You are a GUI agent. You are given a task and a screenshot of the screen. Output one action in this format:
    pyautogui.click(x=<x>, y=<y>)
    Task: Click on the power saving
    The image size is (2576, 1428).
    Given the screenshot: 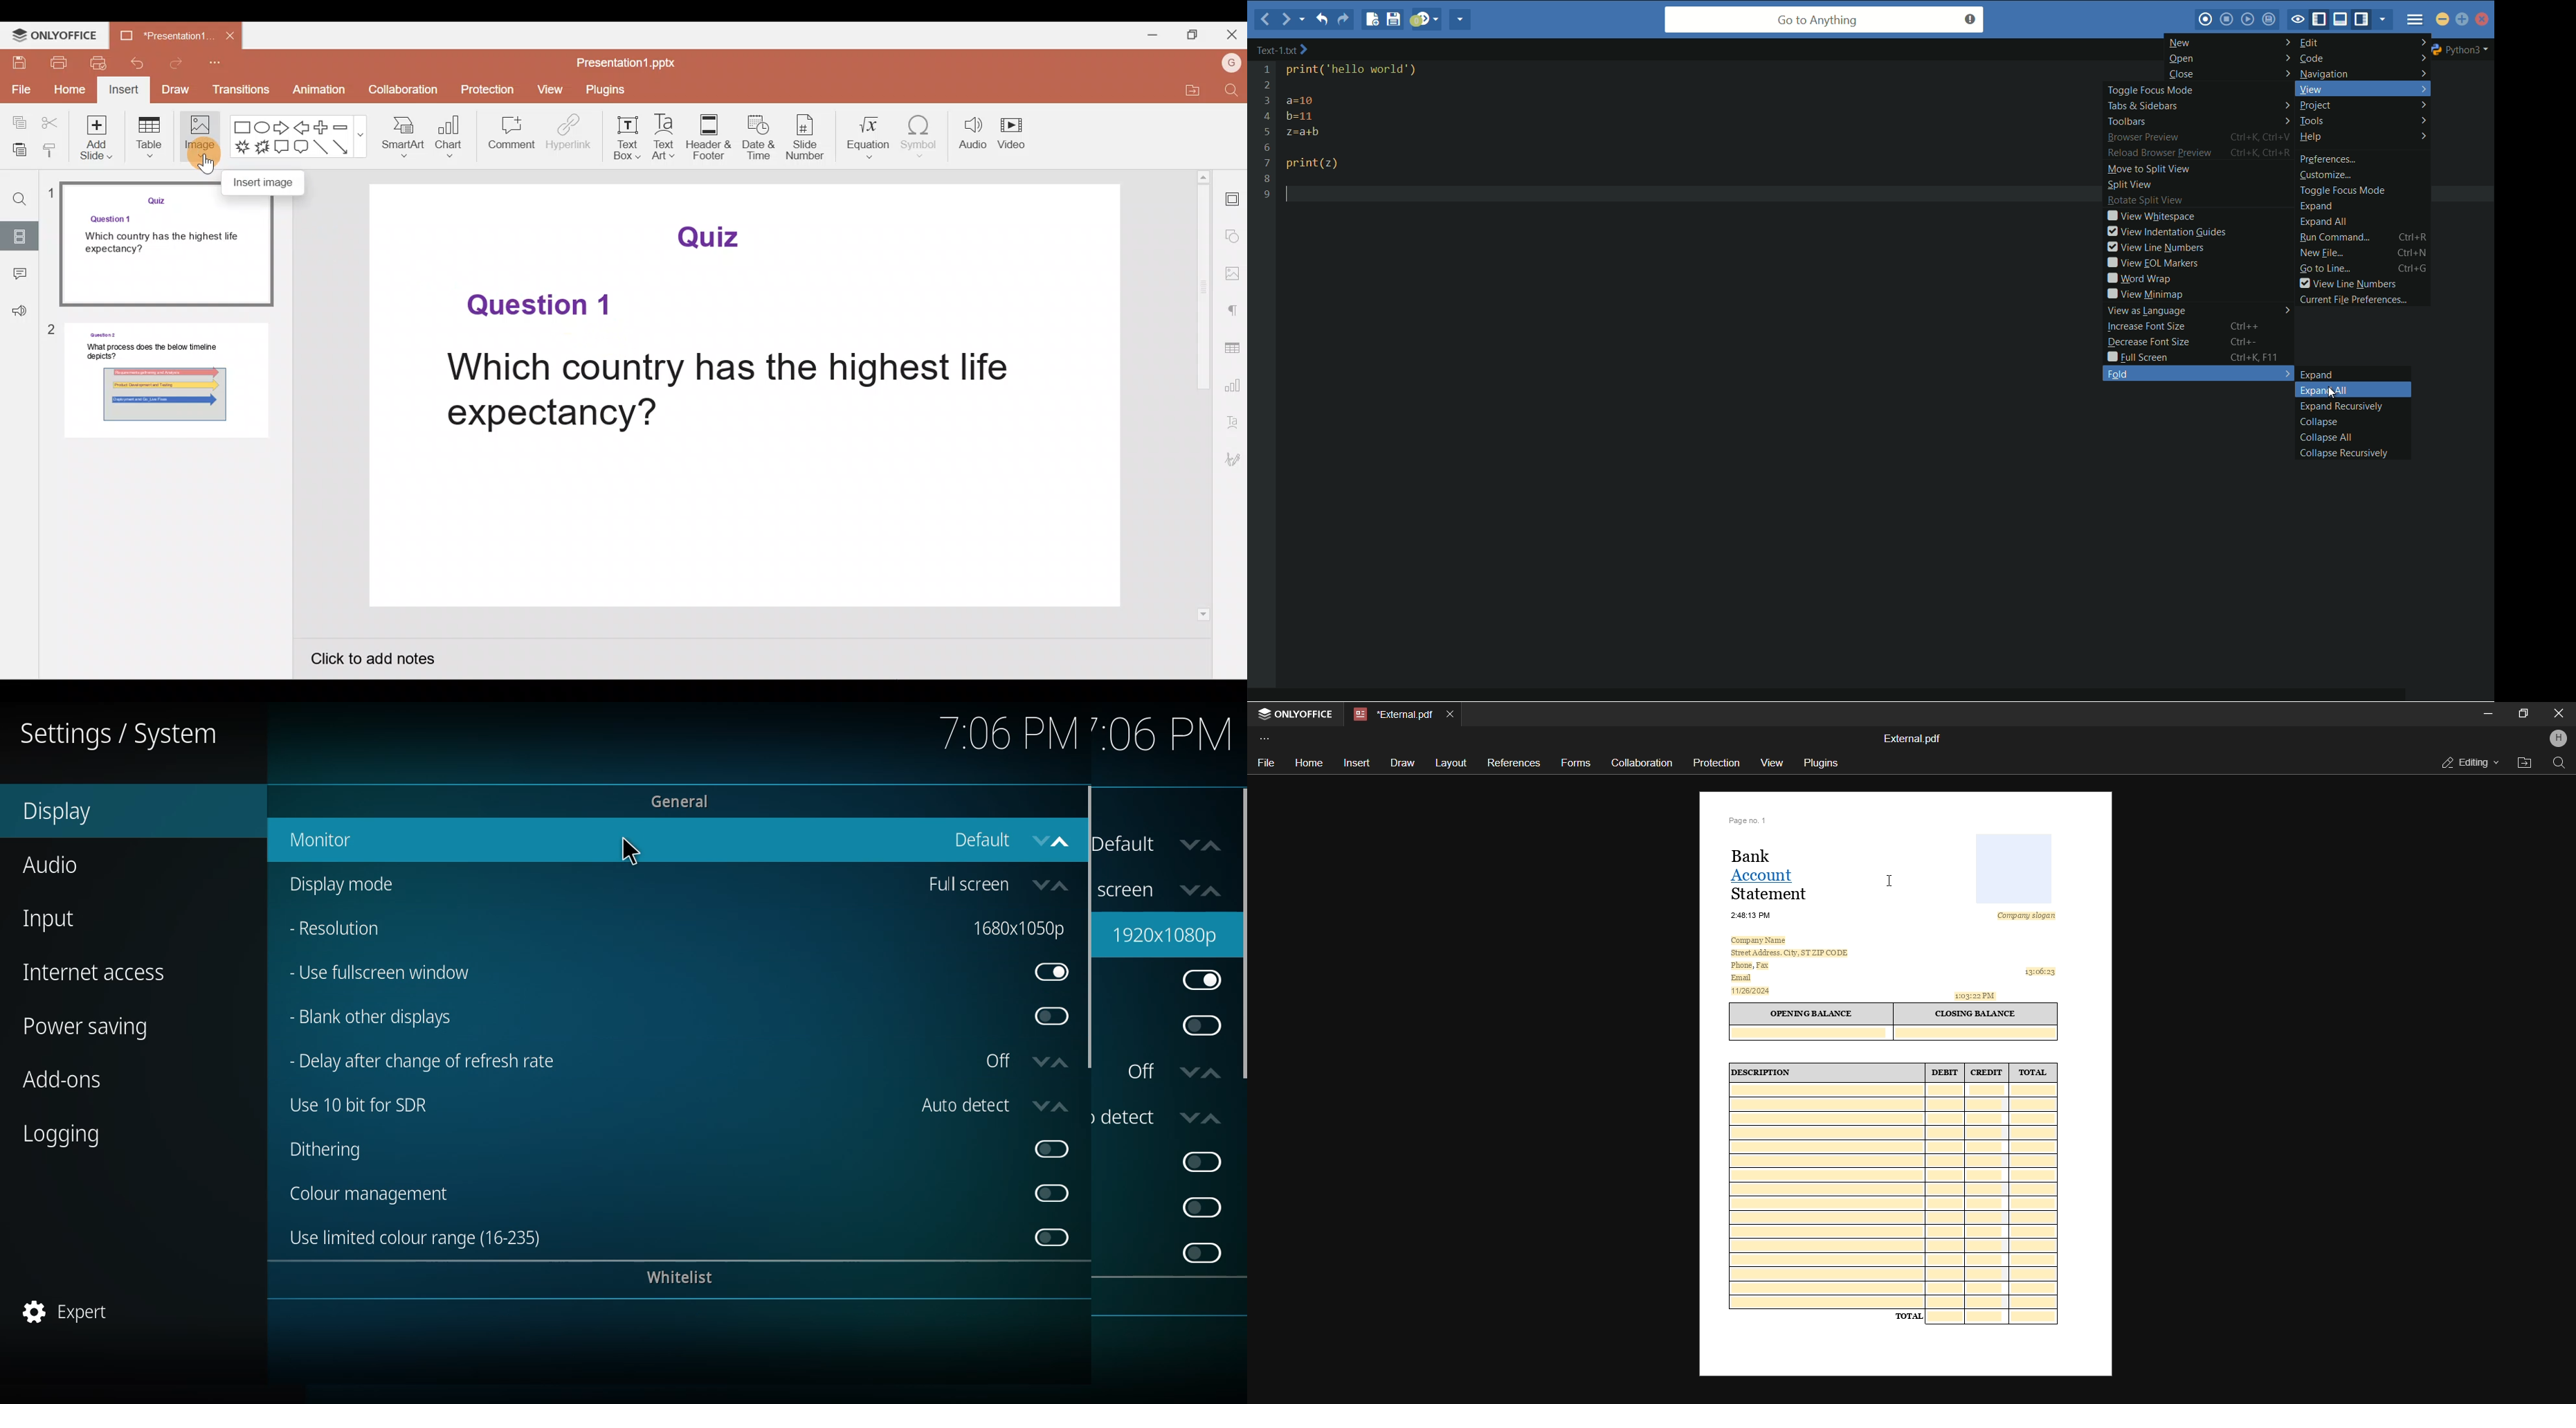 What is the action you would take?
    pyautogui.click(x=111, y=1038)
    